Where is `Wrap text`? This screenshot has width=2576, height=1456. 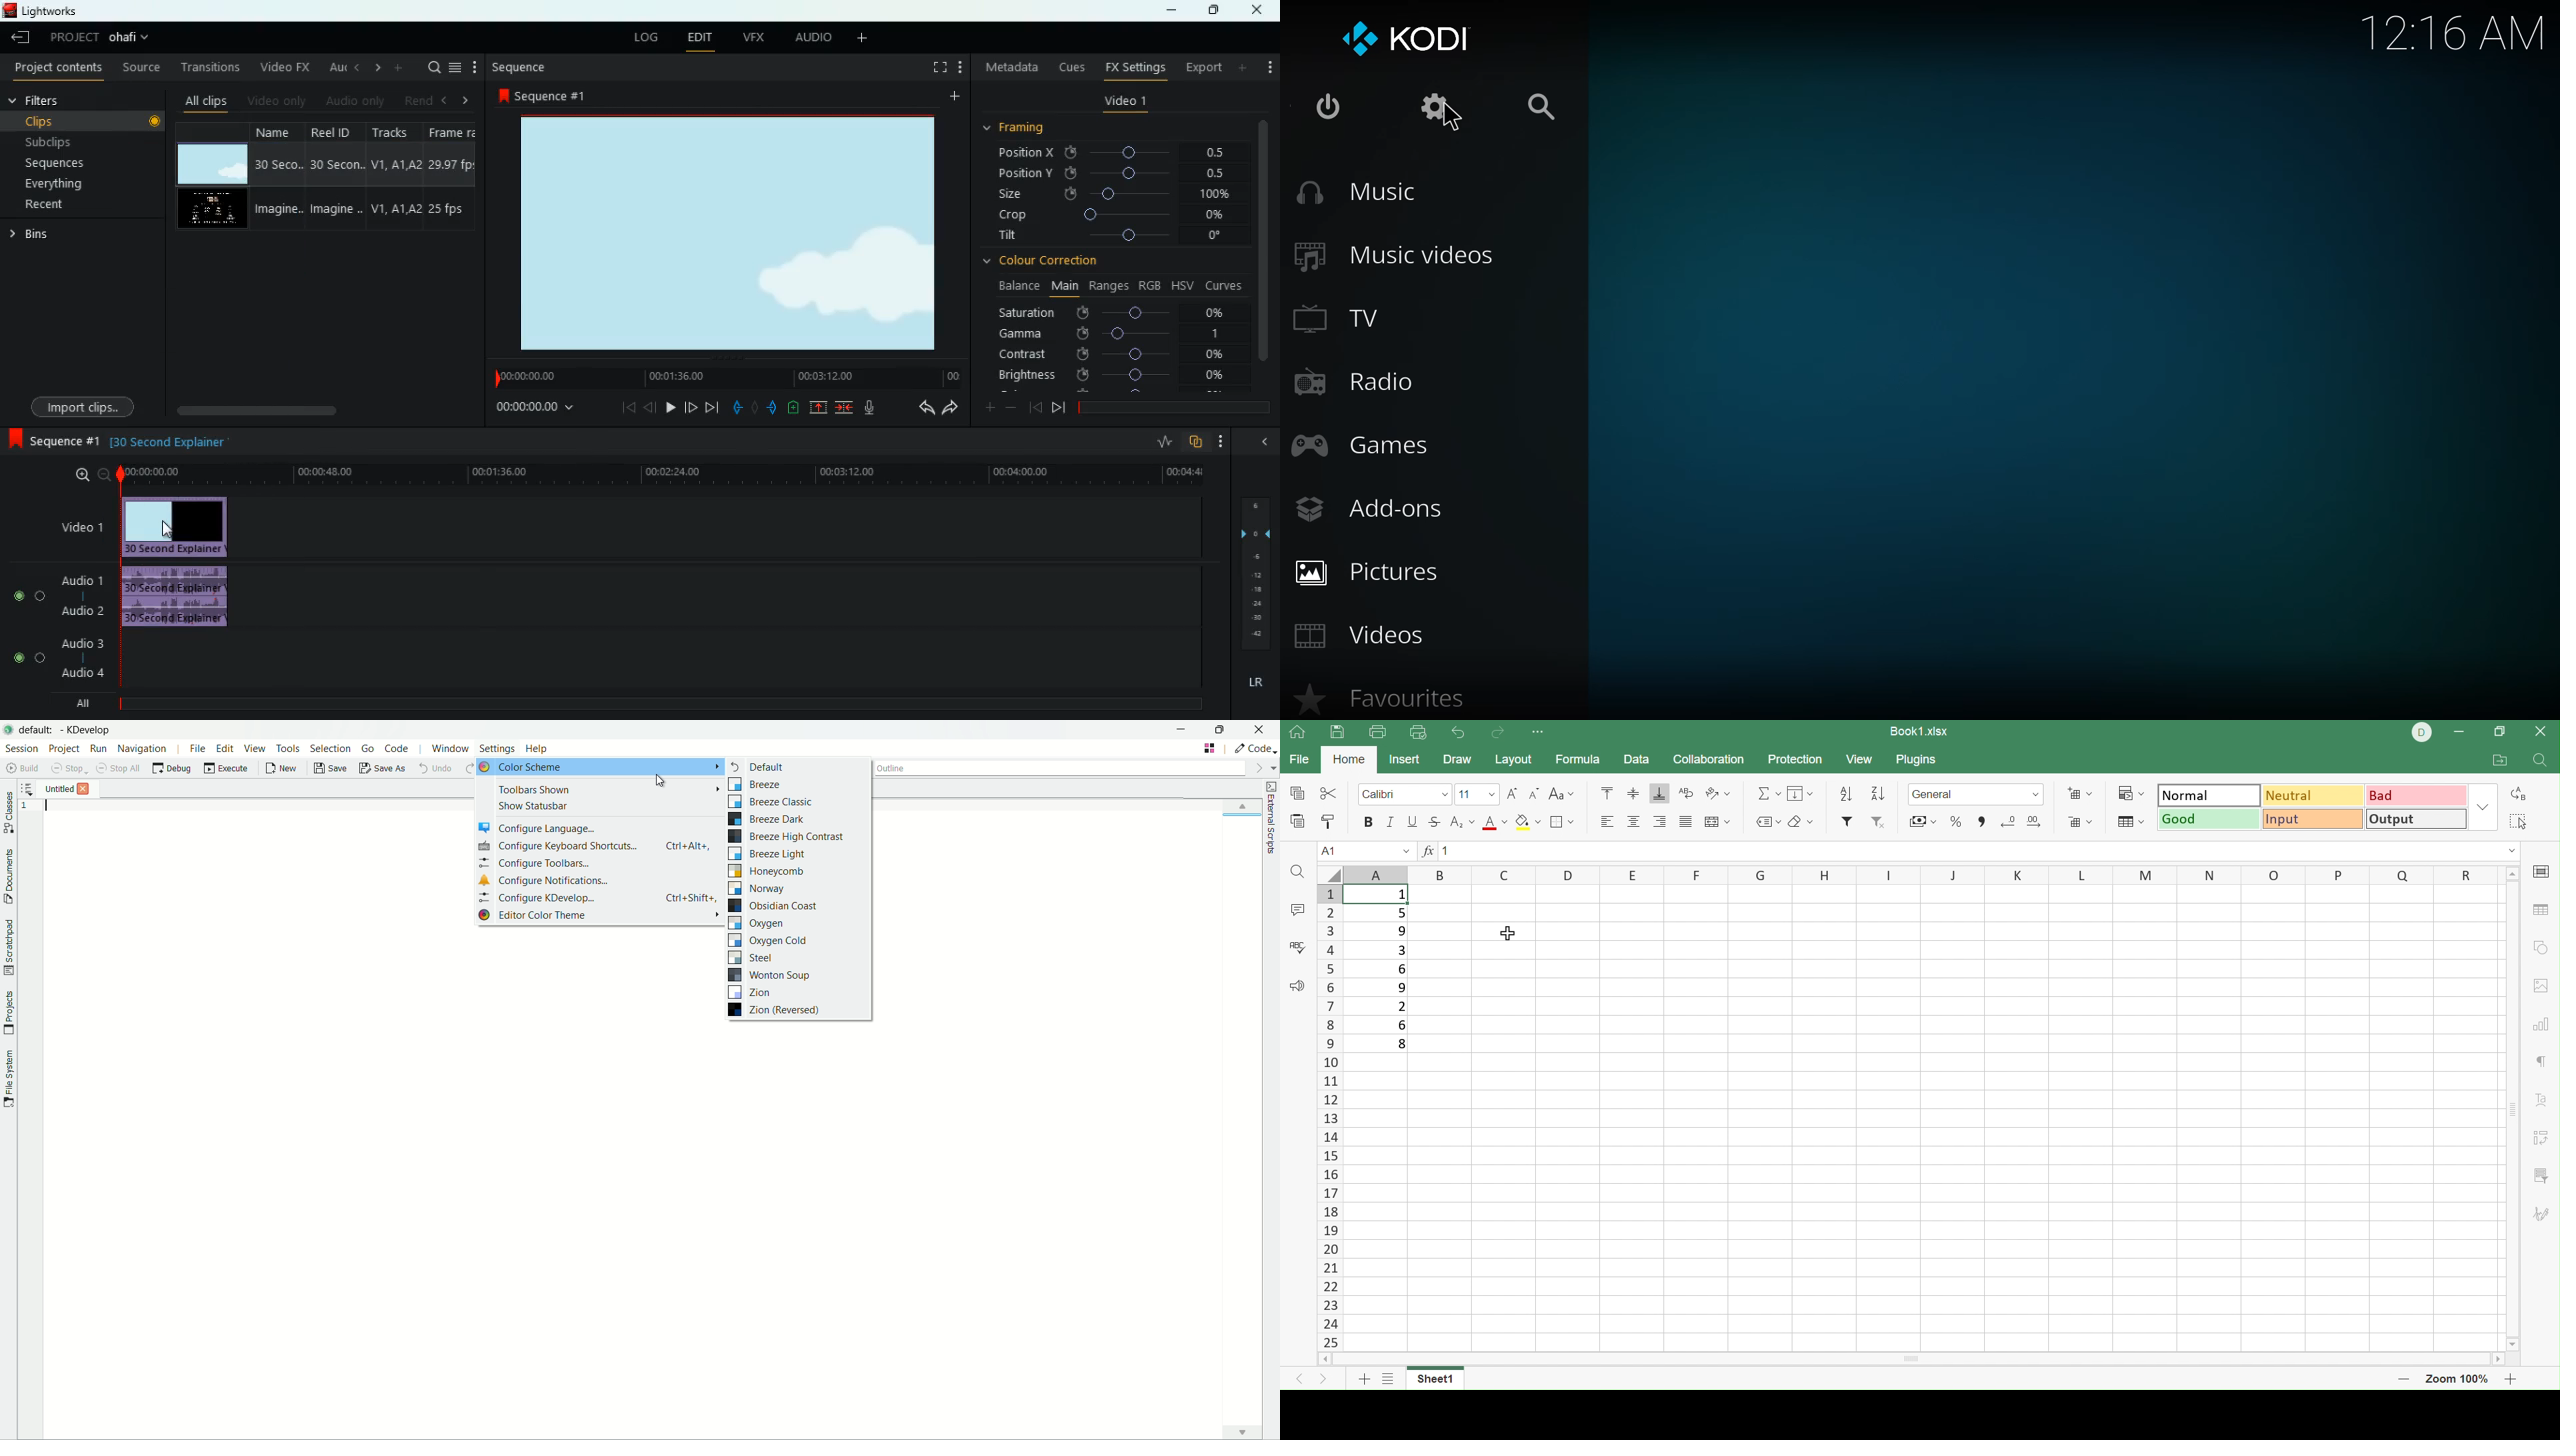
Wrap text is located at coordinates (1685, 792).